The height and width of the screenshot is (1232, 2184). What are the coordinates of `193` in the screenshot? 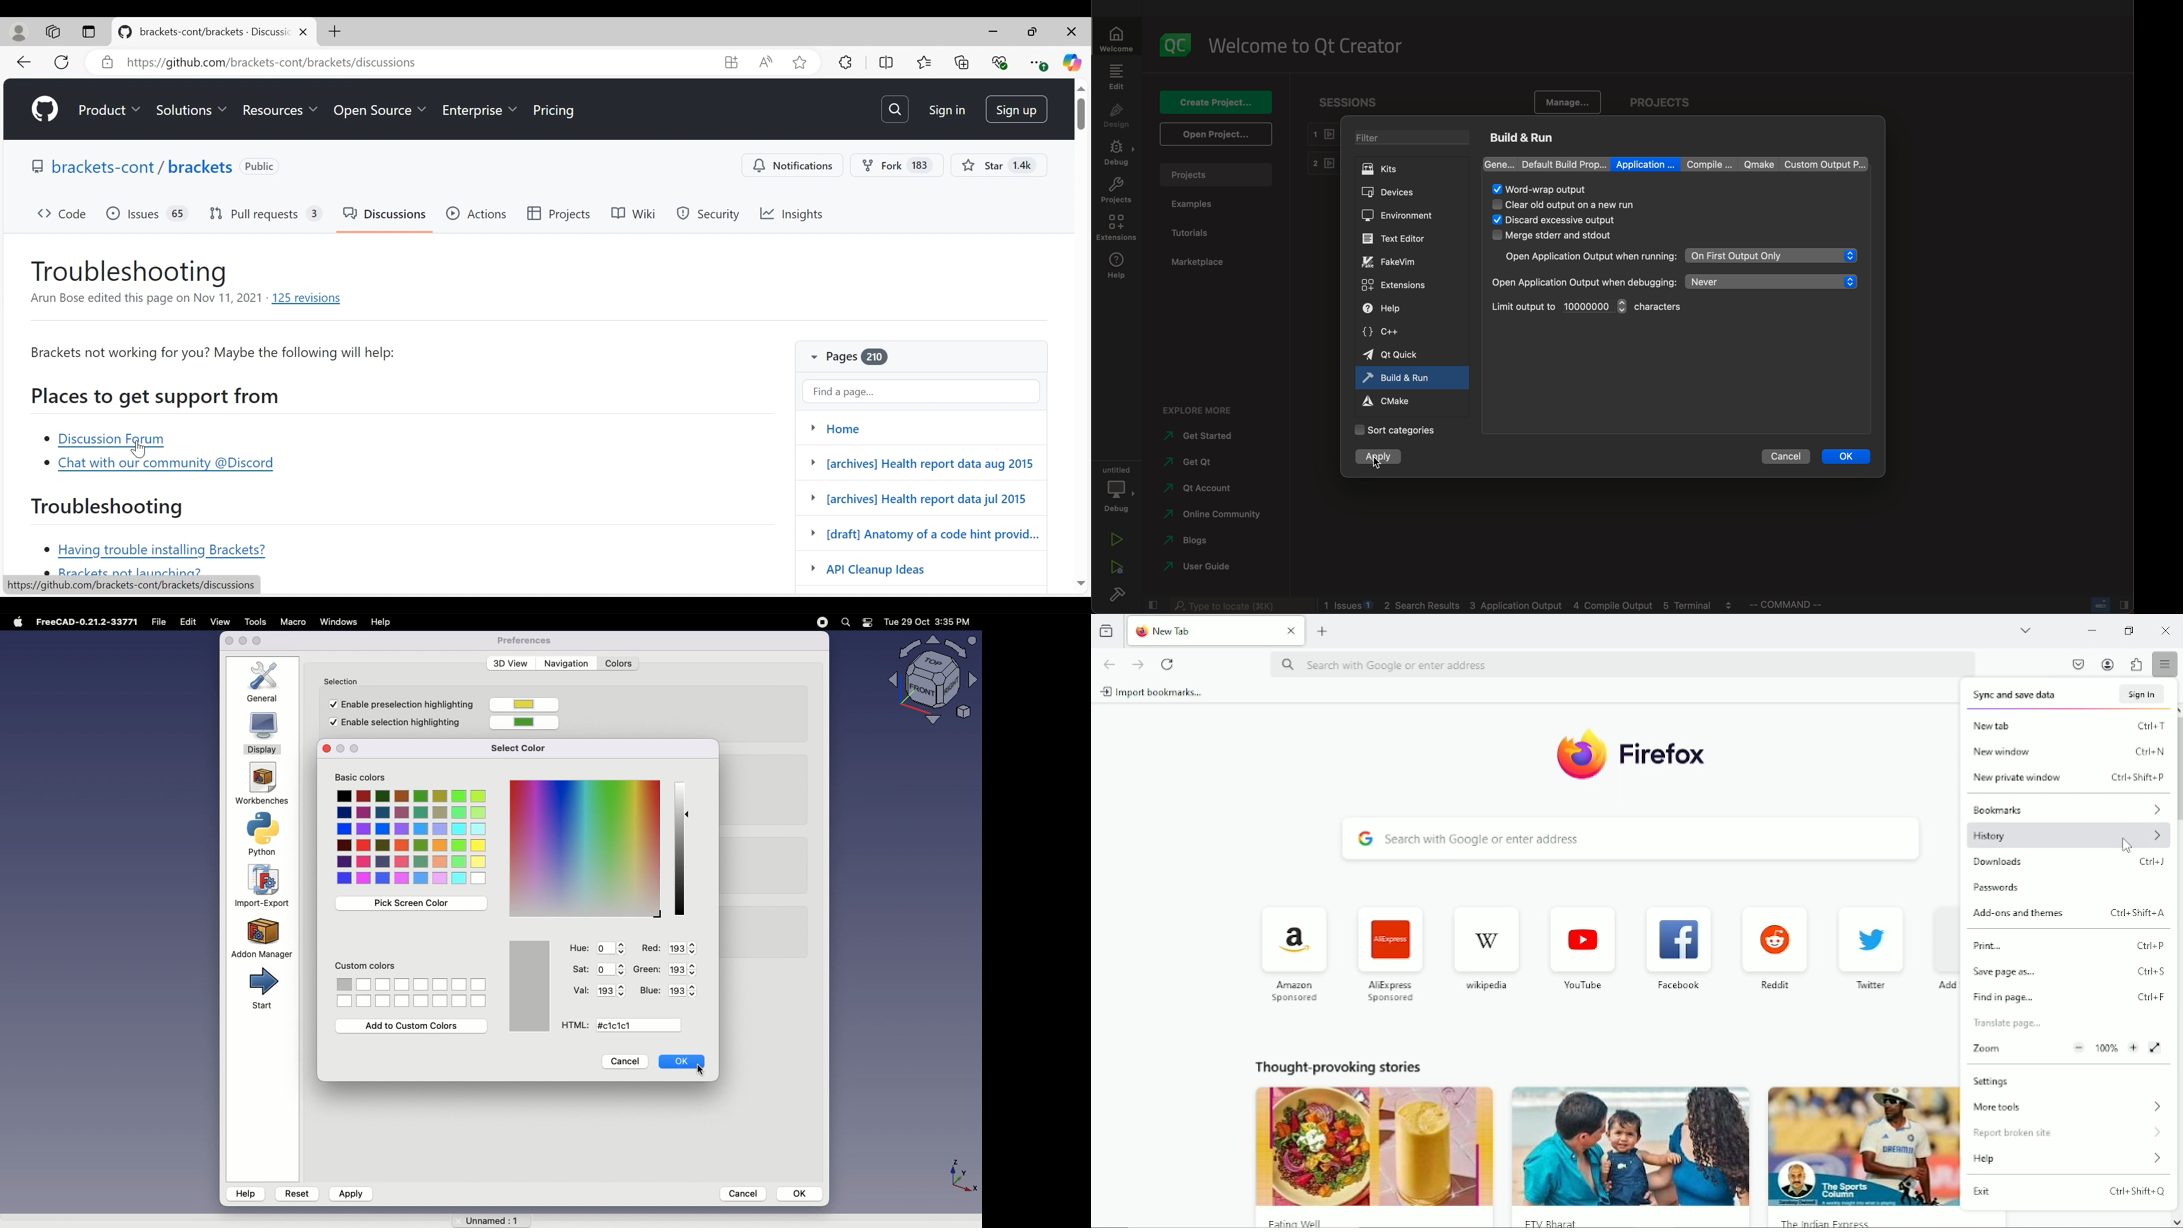 It's located at (610, 991).